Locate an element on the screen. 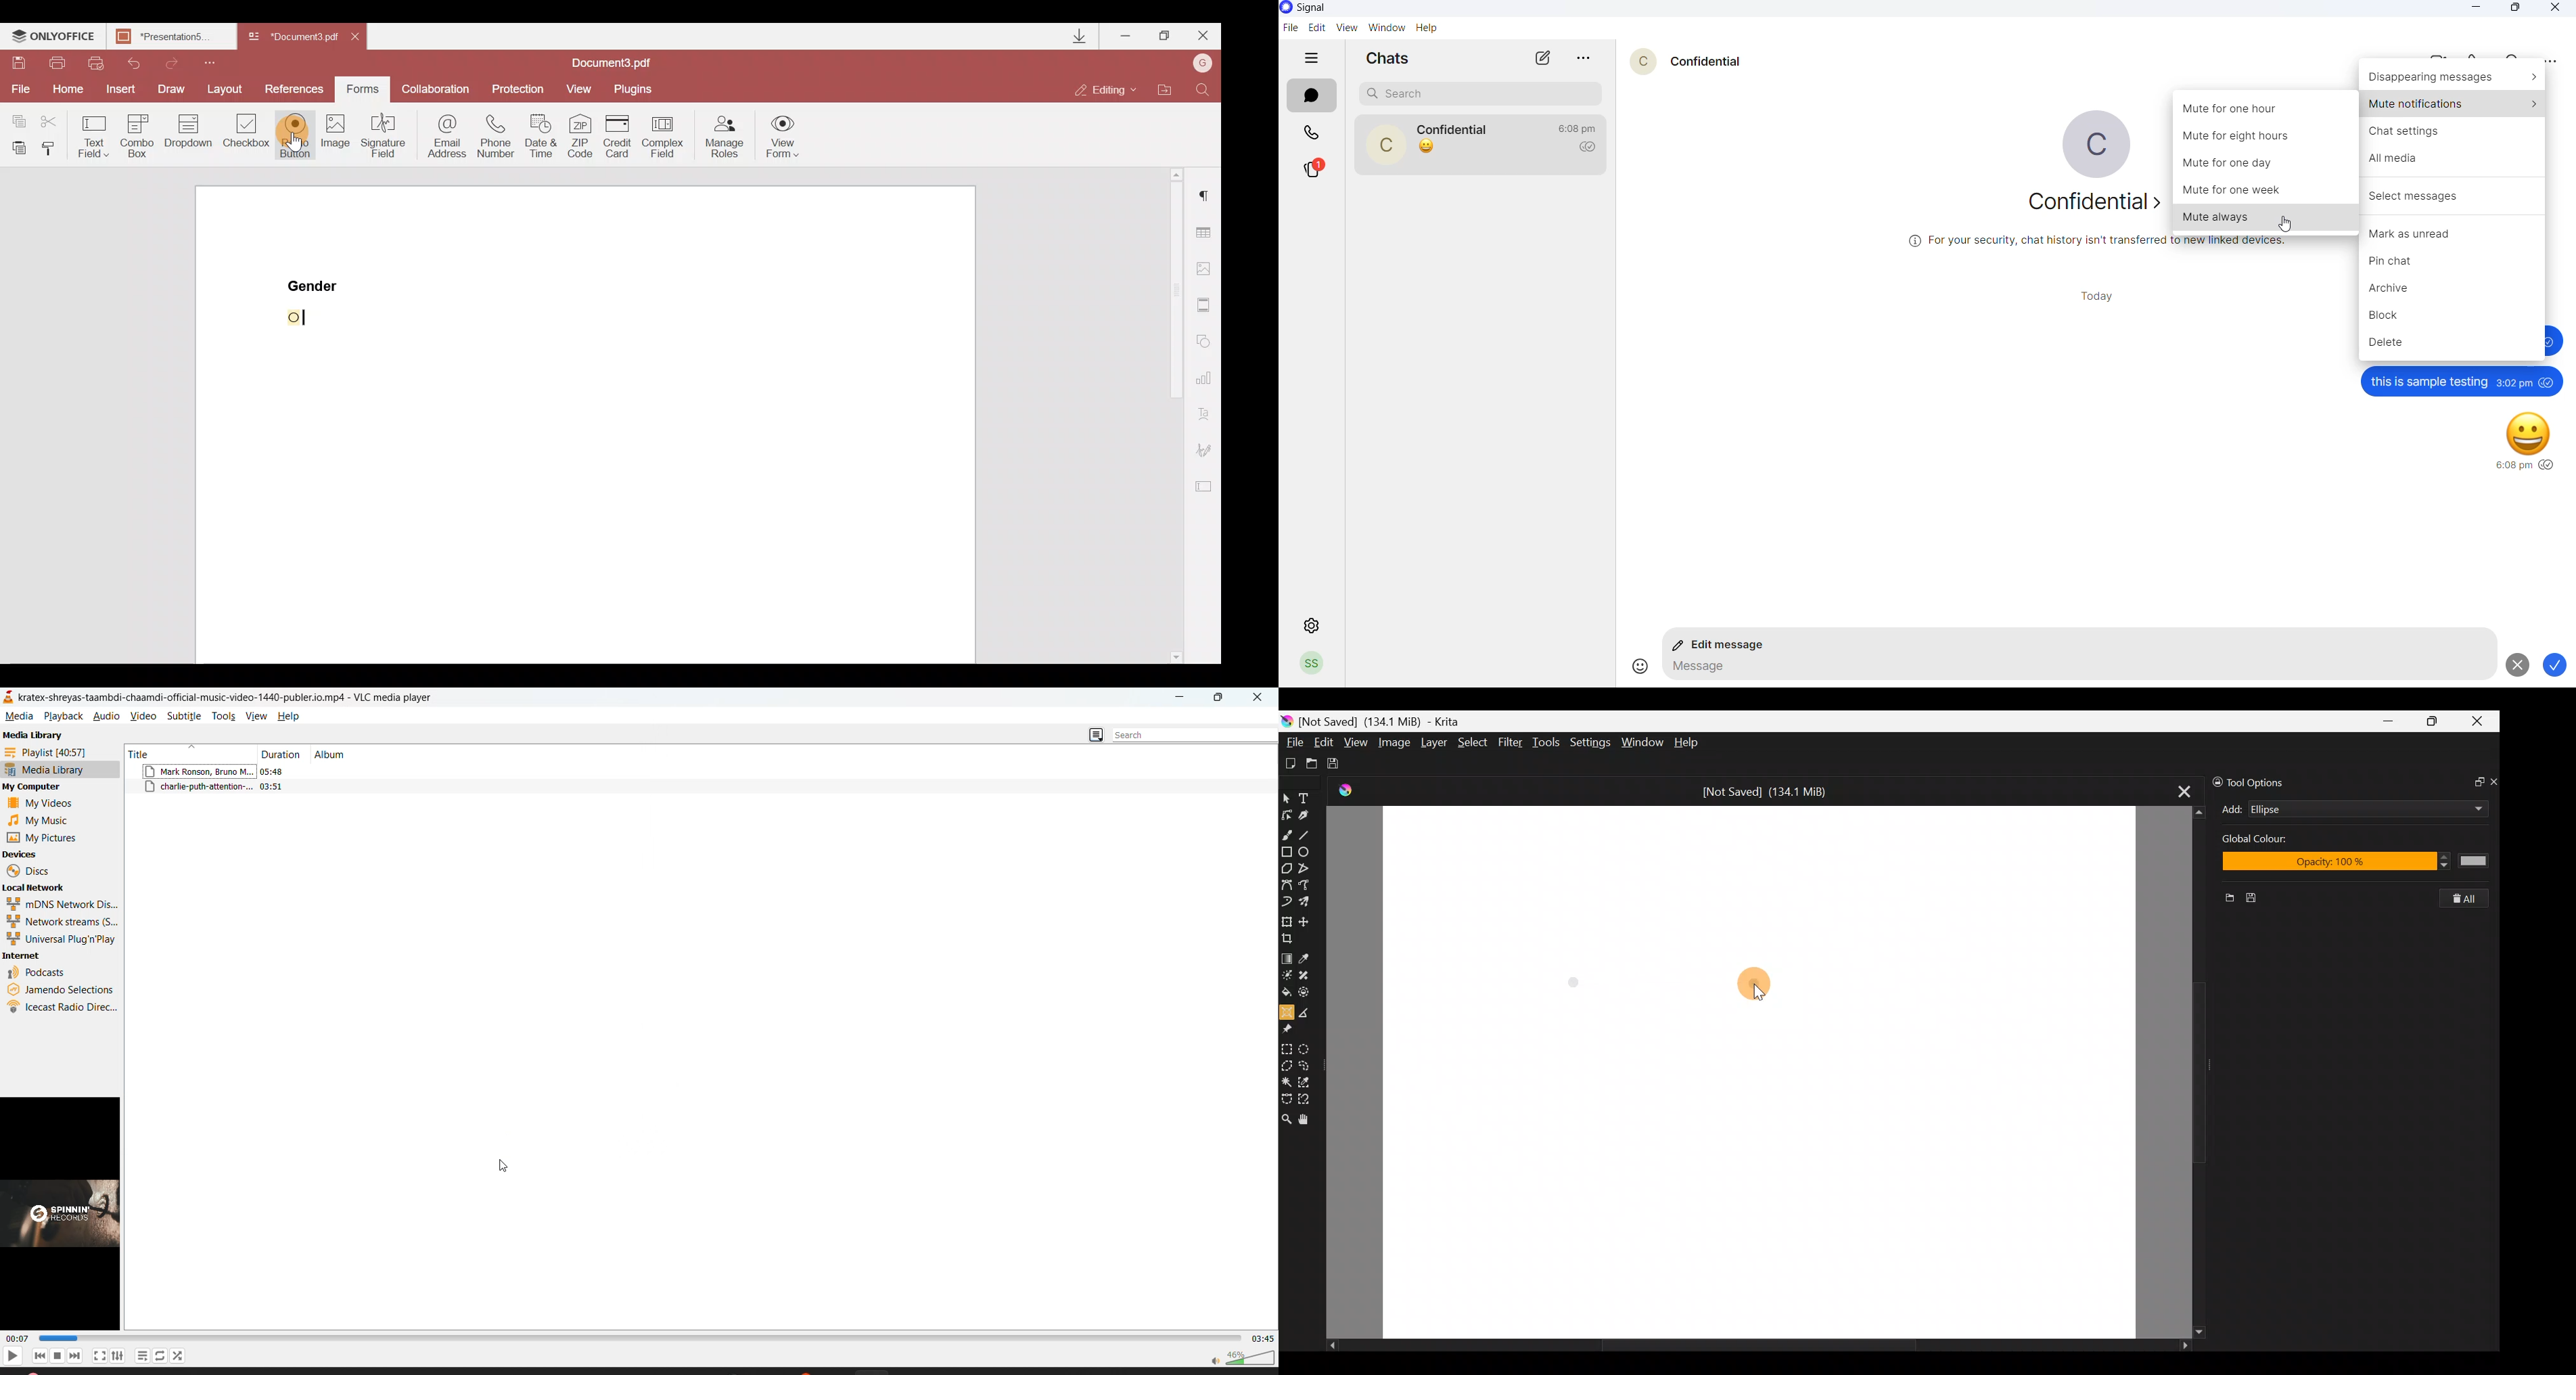 This screenshot has height=1400, width=2576. Layout is located at coordinates (228, 91).